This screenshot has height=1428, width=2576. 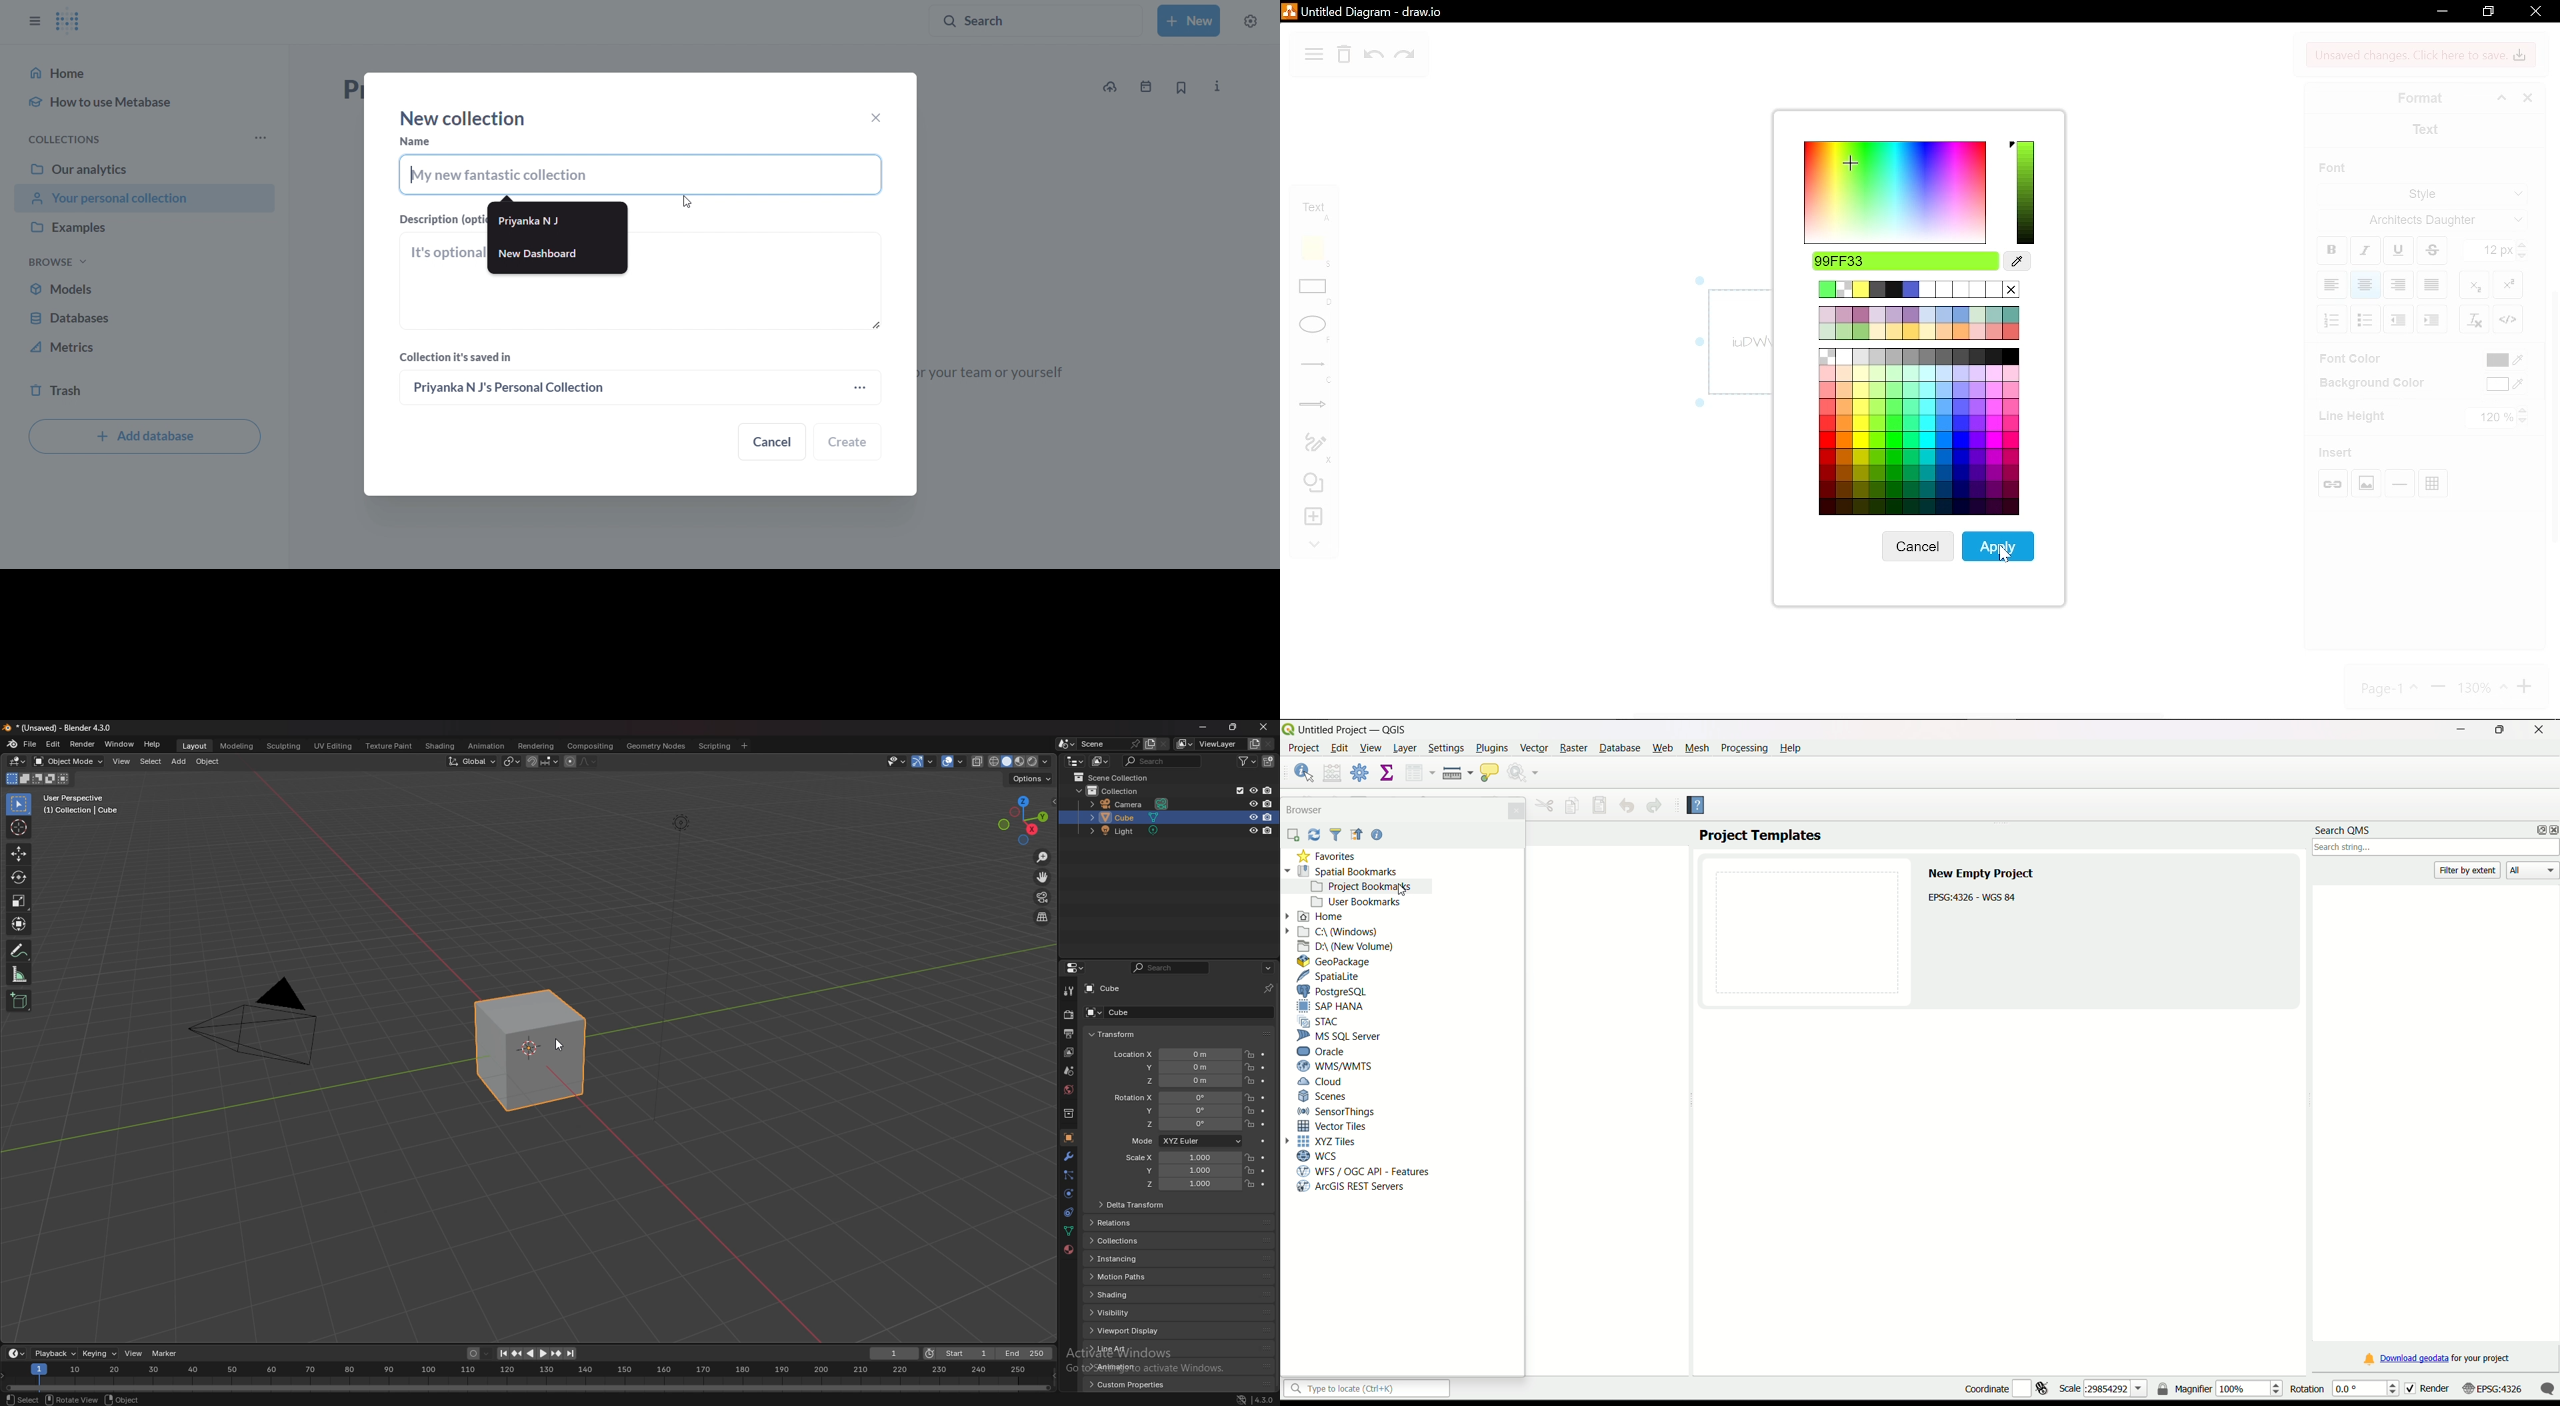 What do you see at coordinates (1359, 773) in the screenshot?
I see `toolbox` at bounding box center [1359, 773].